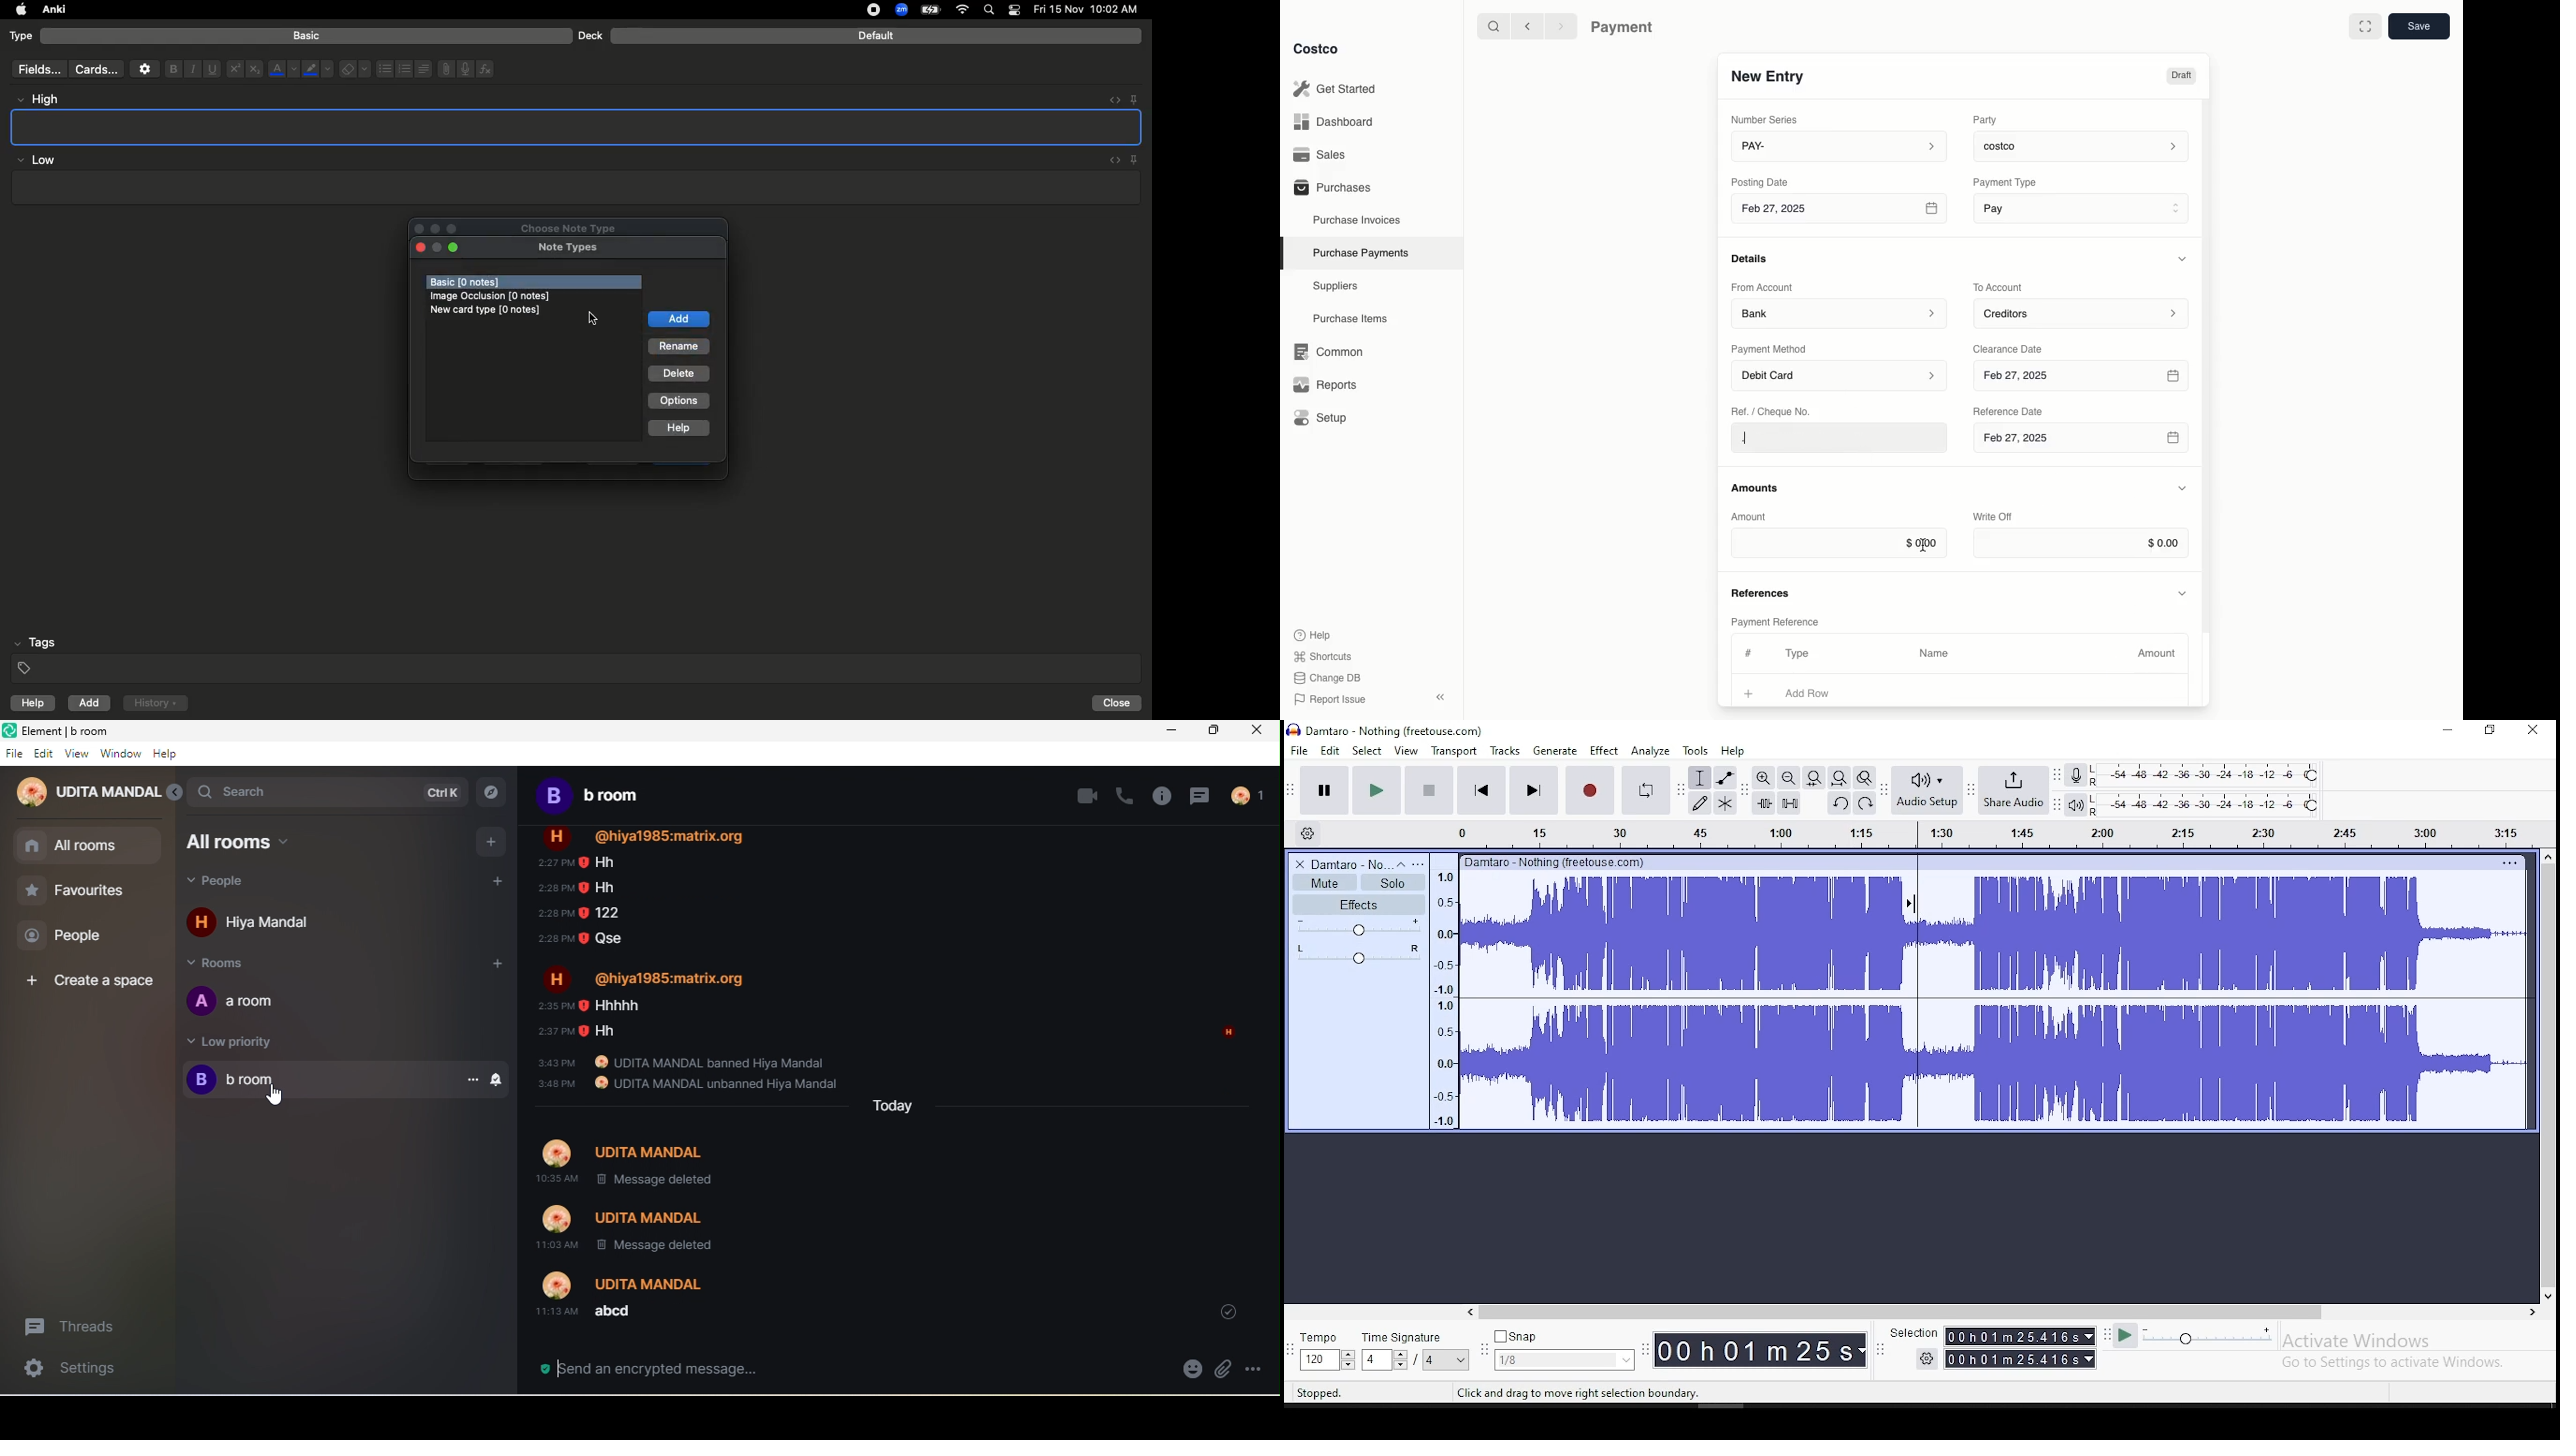  I want to click on Cursor, so click(274, 1095).